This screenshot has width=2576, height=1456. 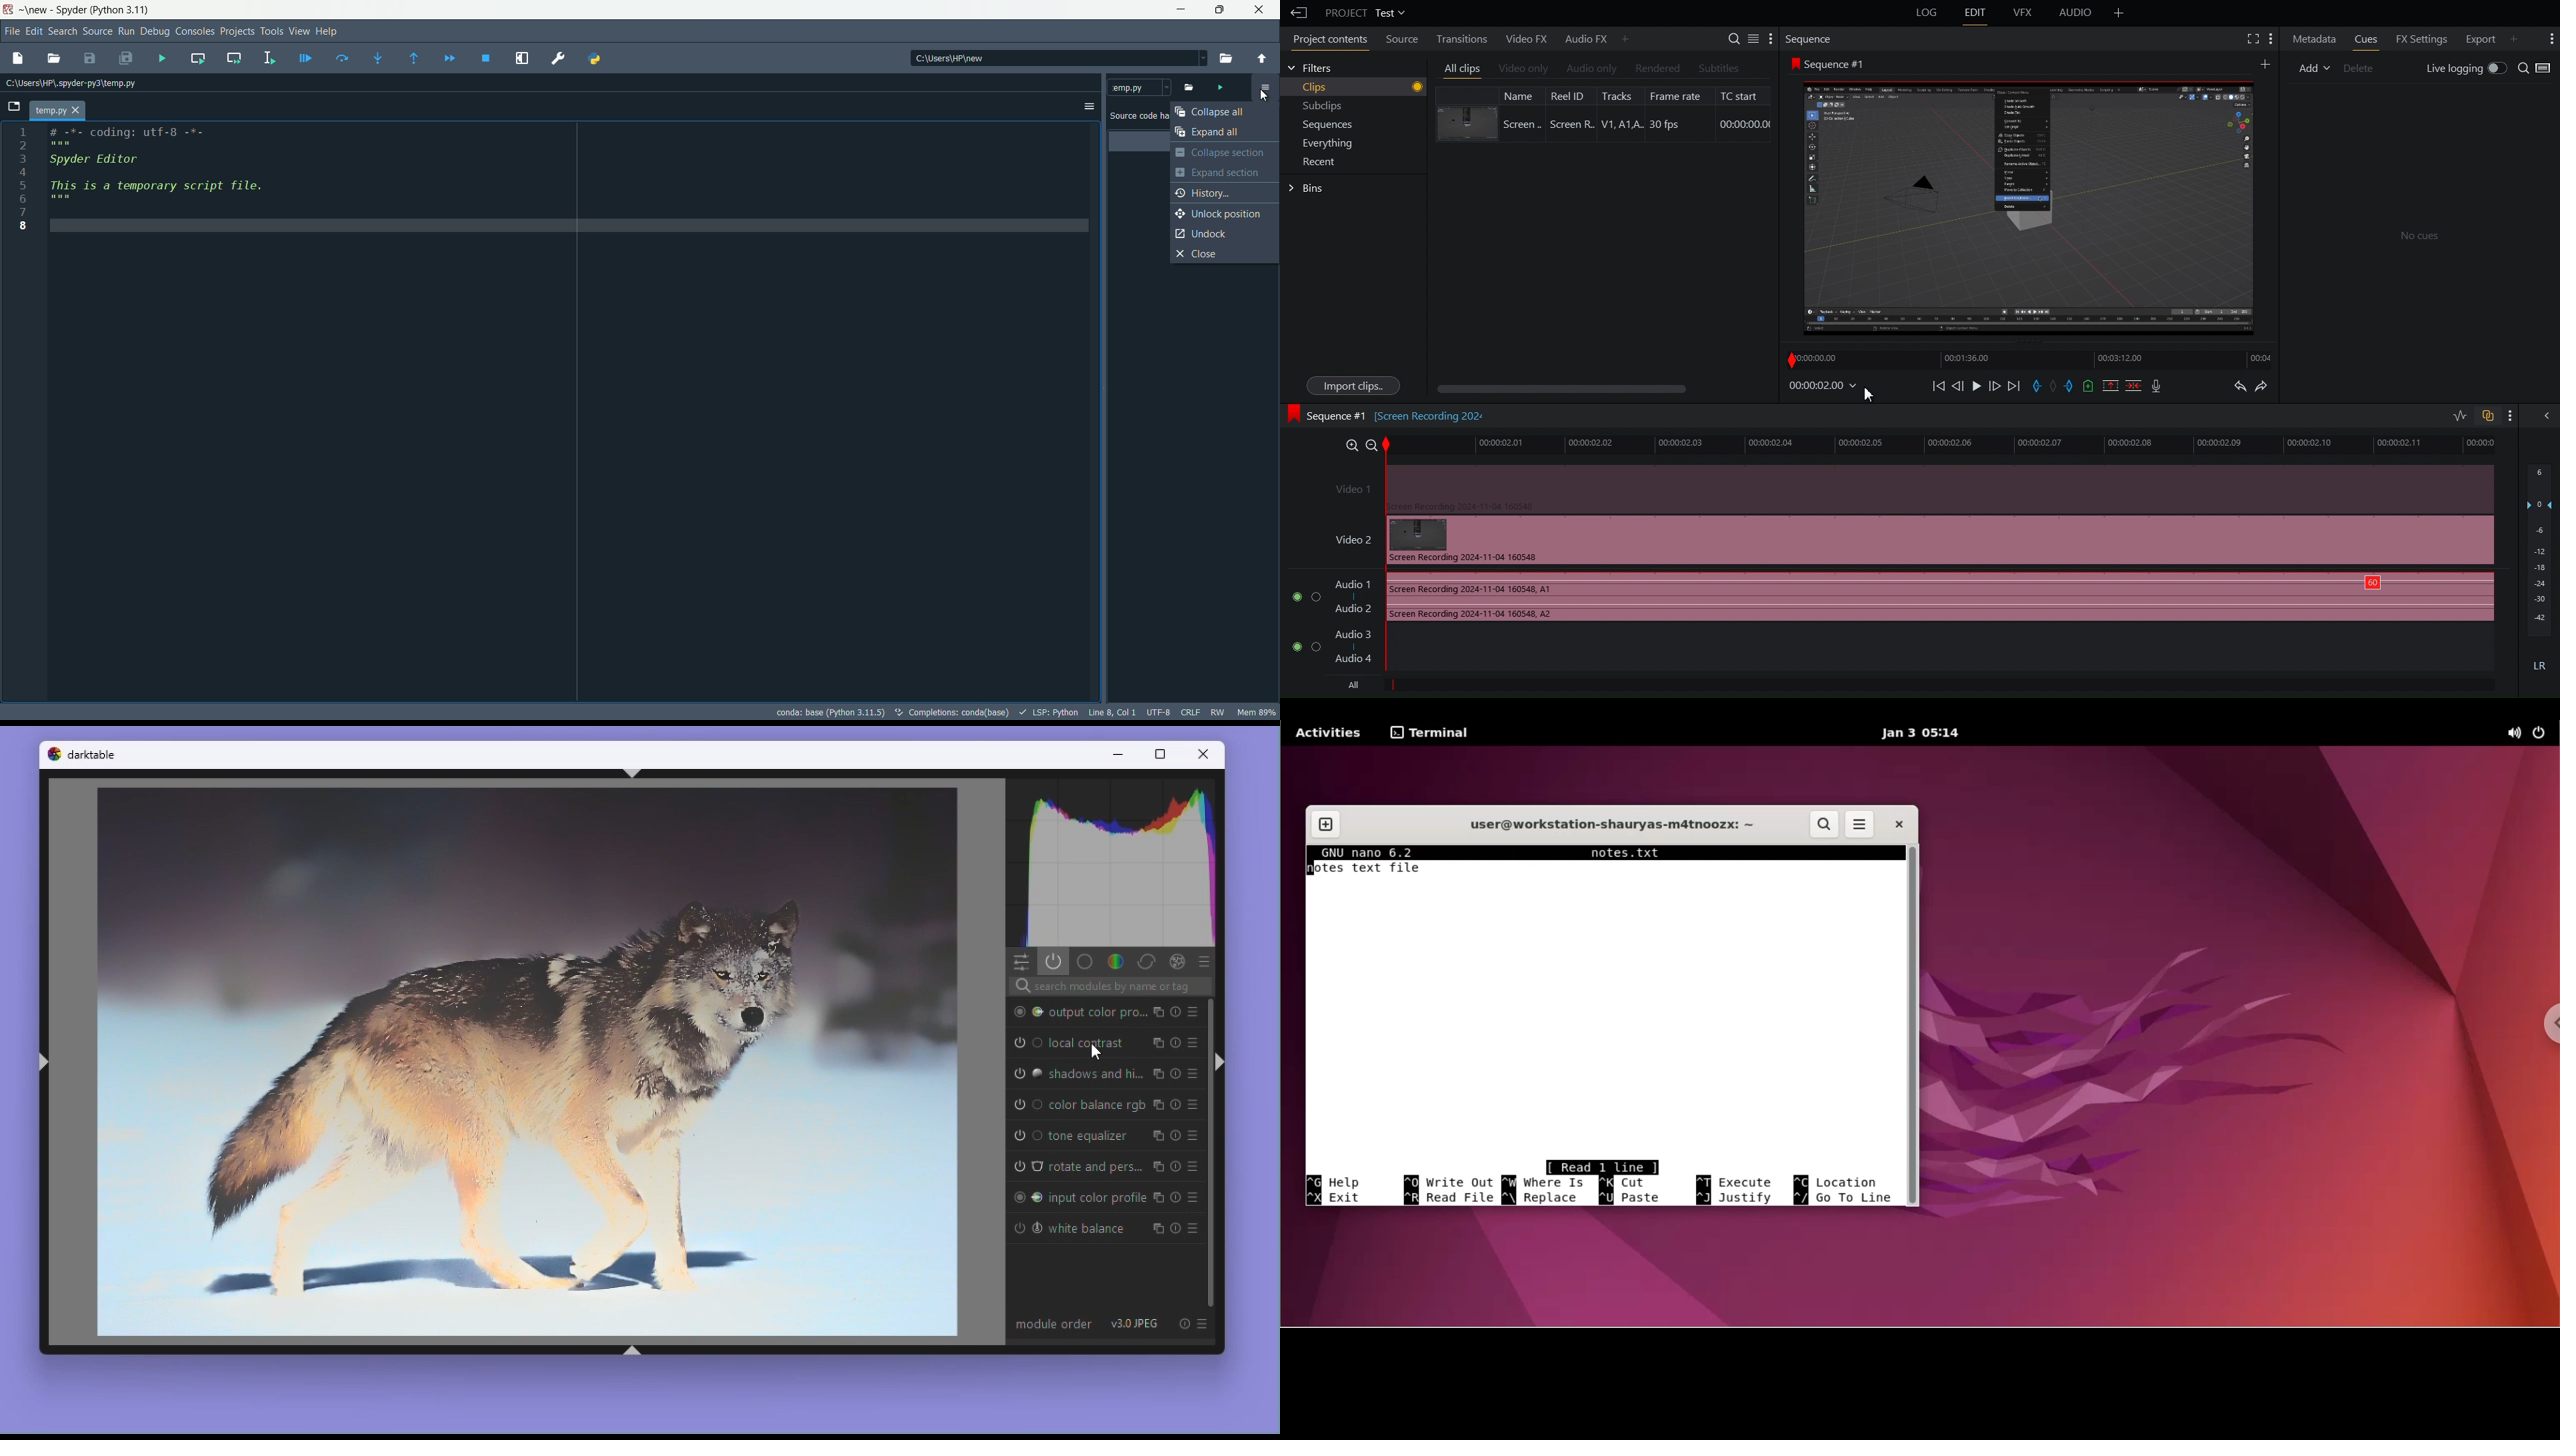 What do you see at coordinates (1114, 961) in the screenshot?
I see `Colour` at bounding box center [1114, 961].